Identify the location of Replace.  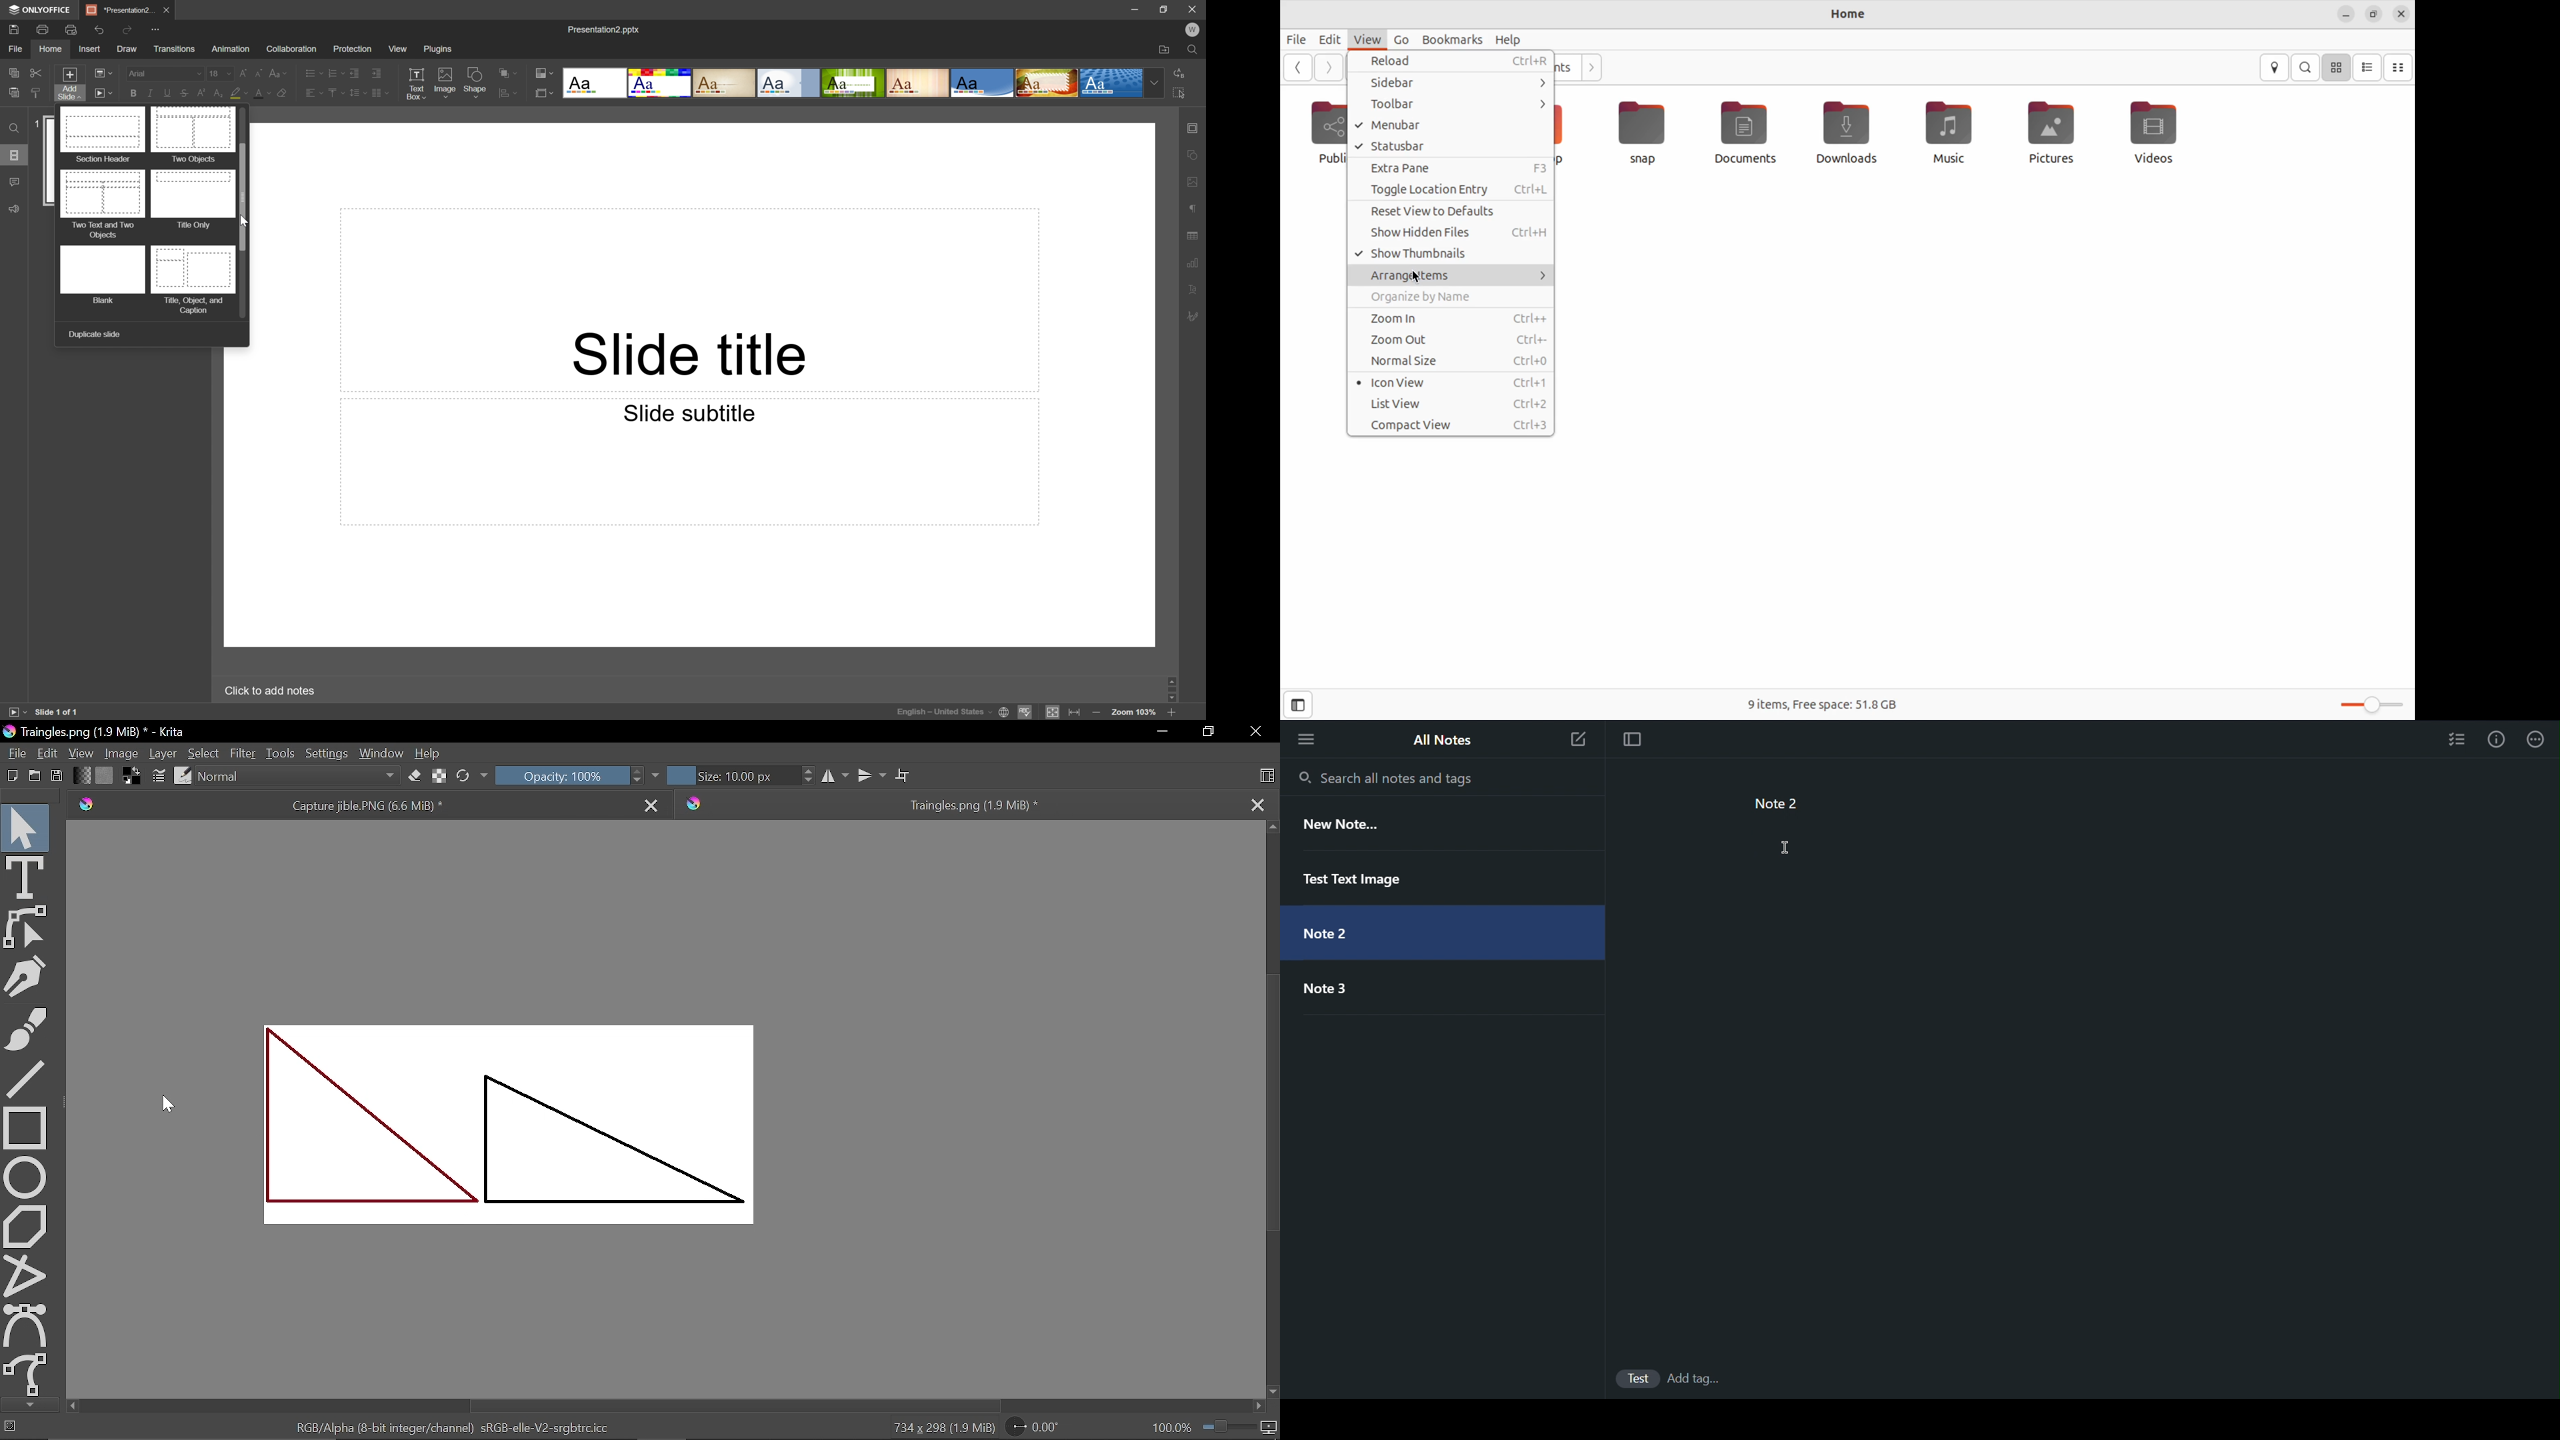
(1183, 73).